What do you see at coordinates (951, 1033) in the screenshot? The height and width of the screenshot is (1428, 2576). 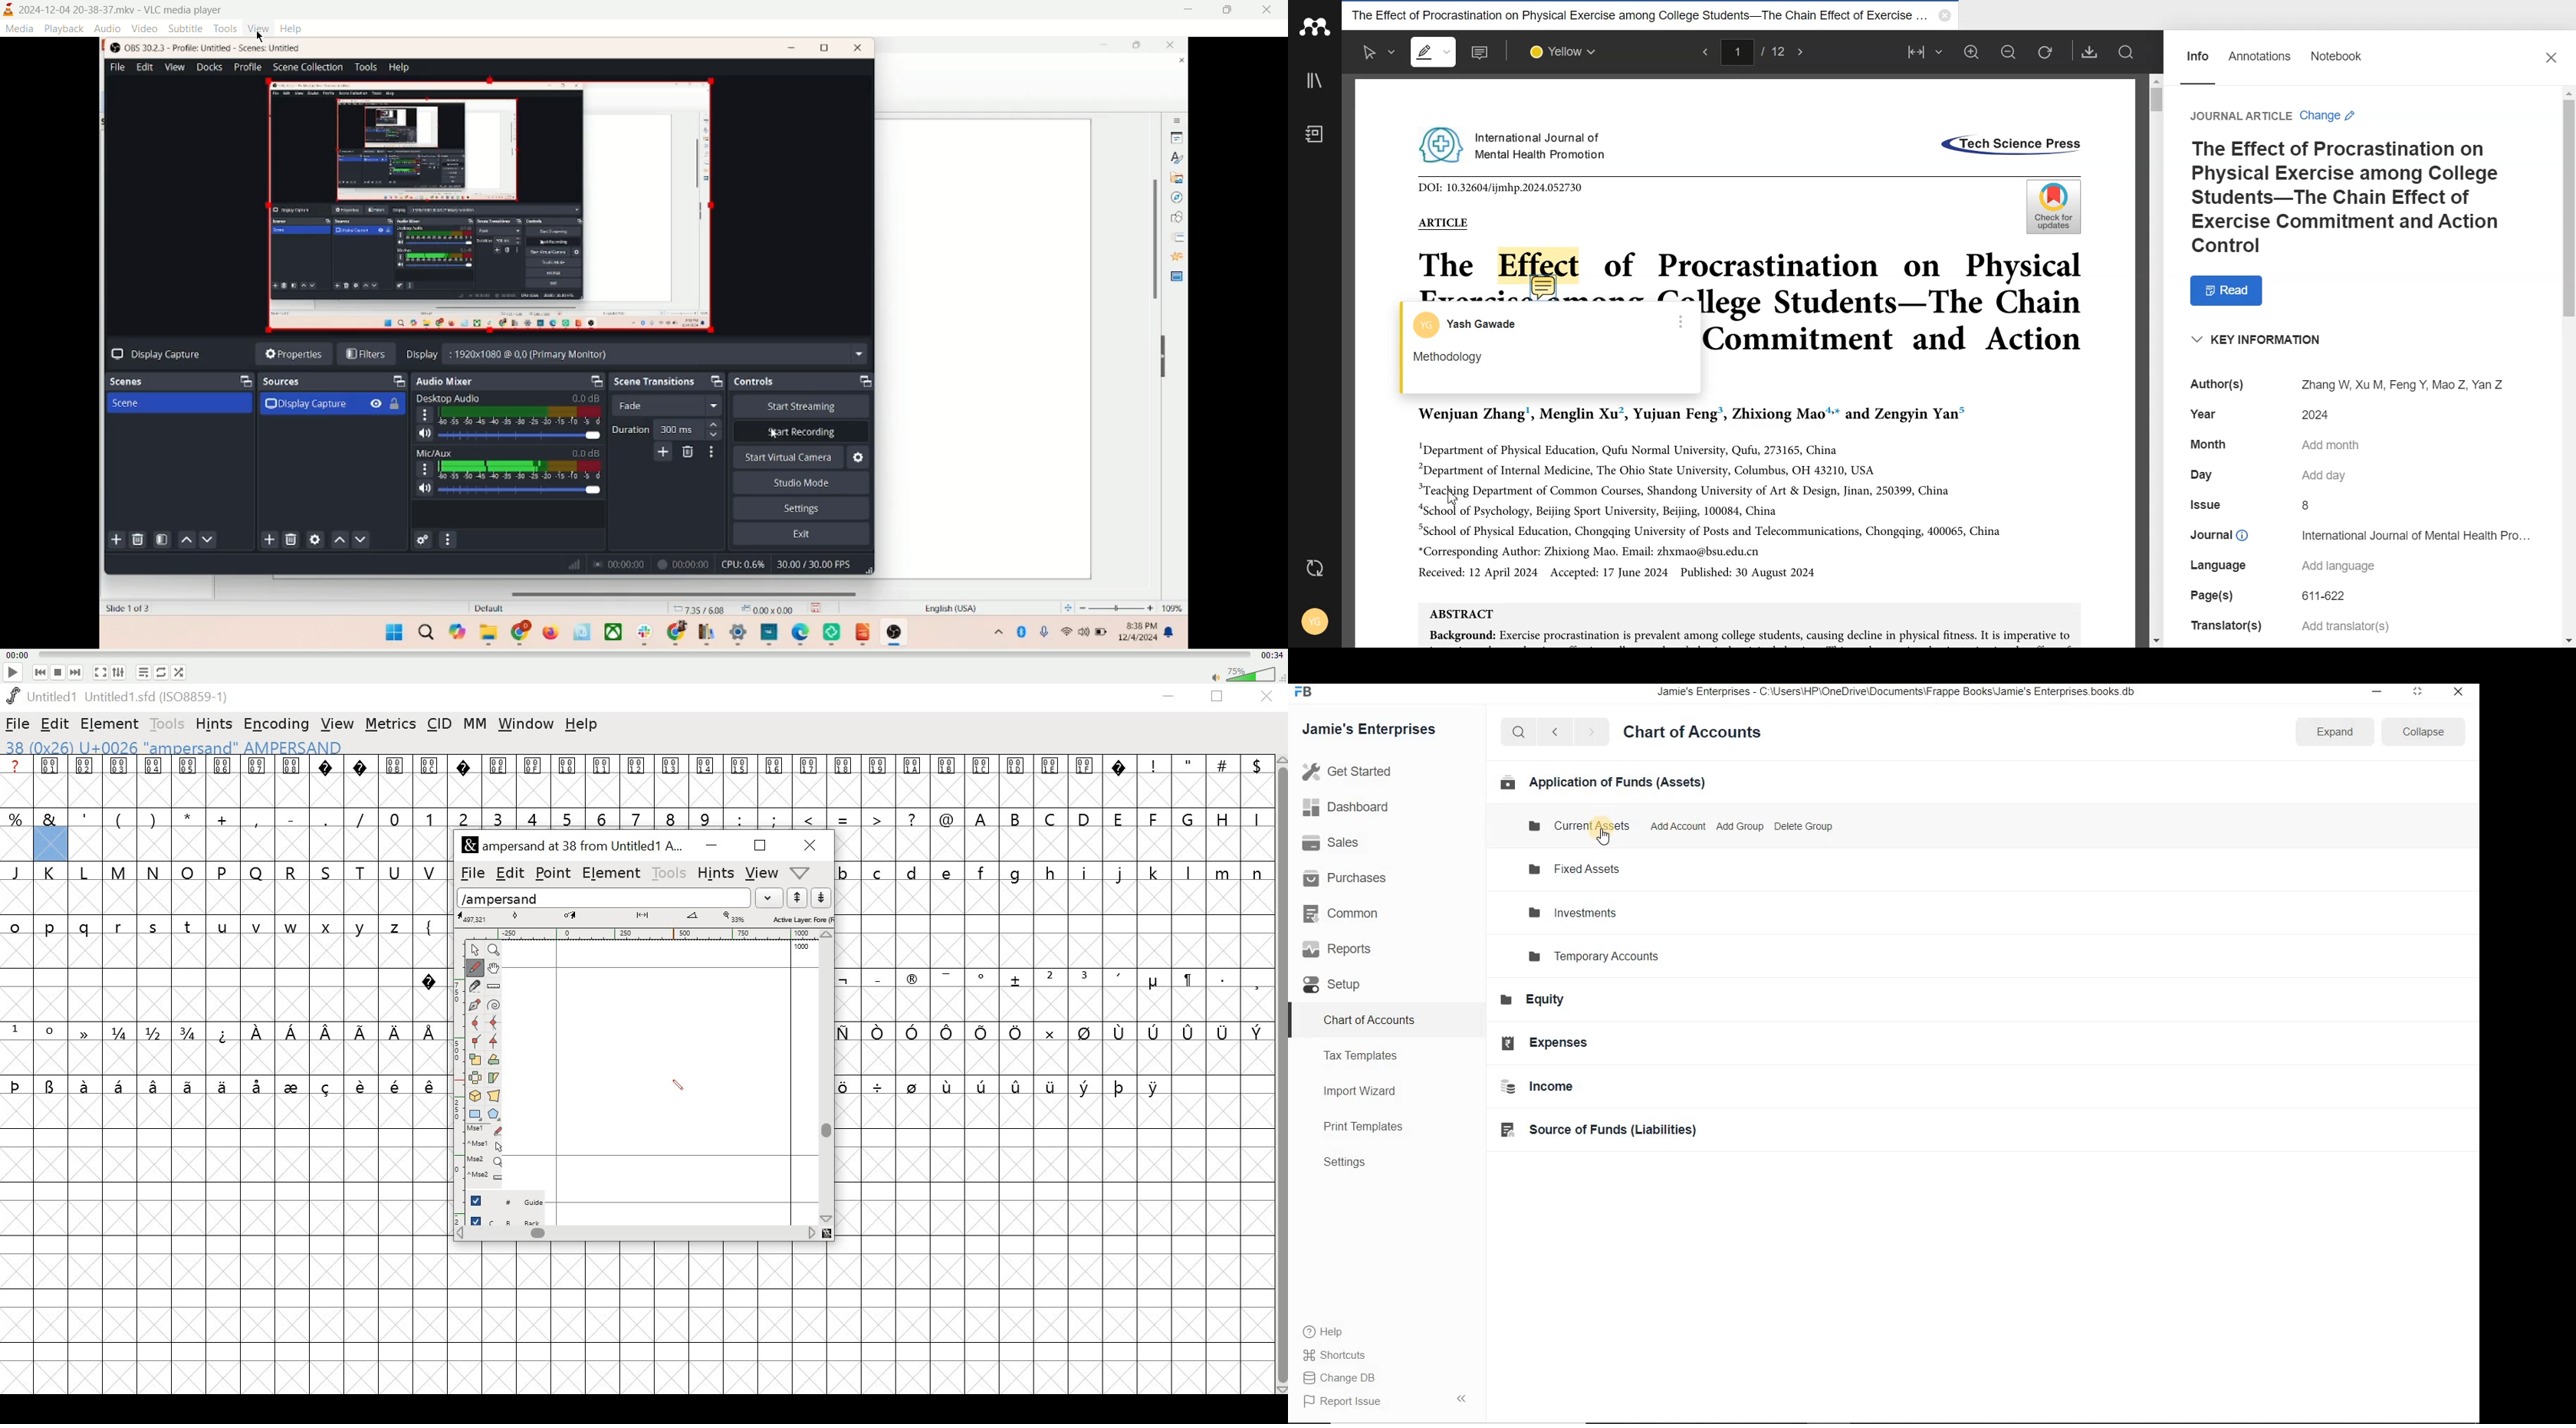 I see `symbol` at bounding box center [951, 1033].